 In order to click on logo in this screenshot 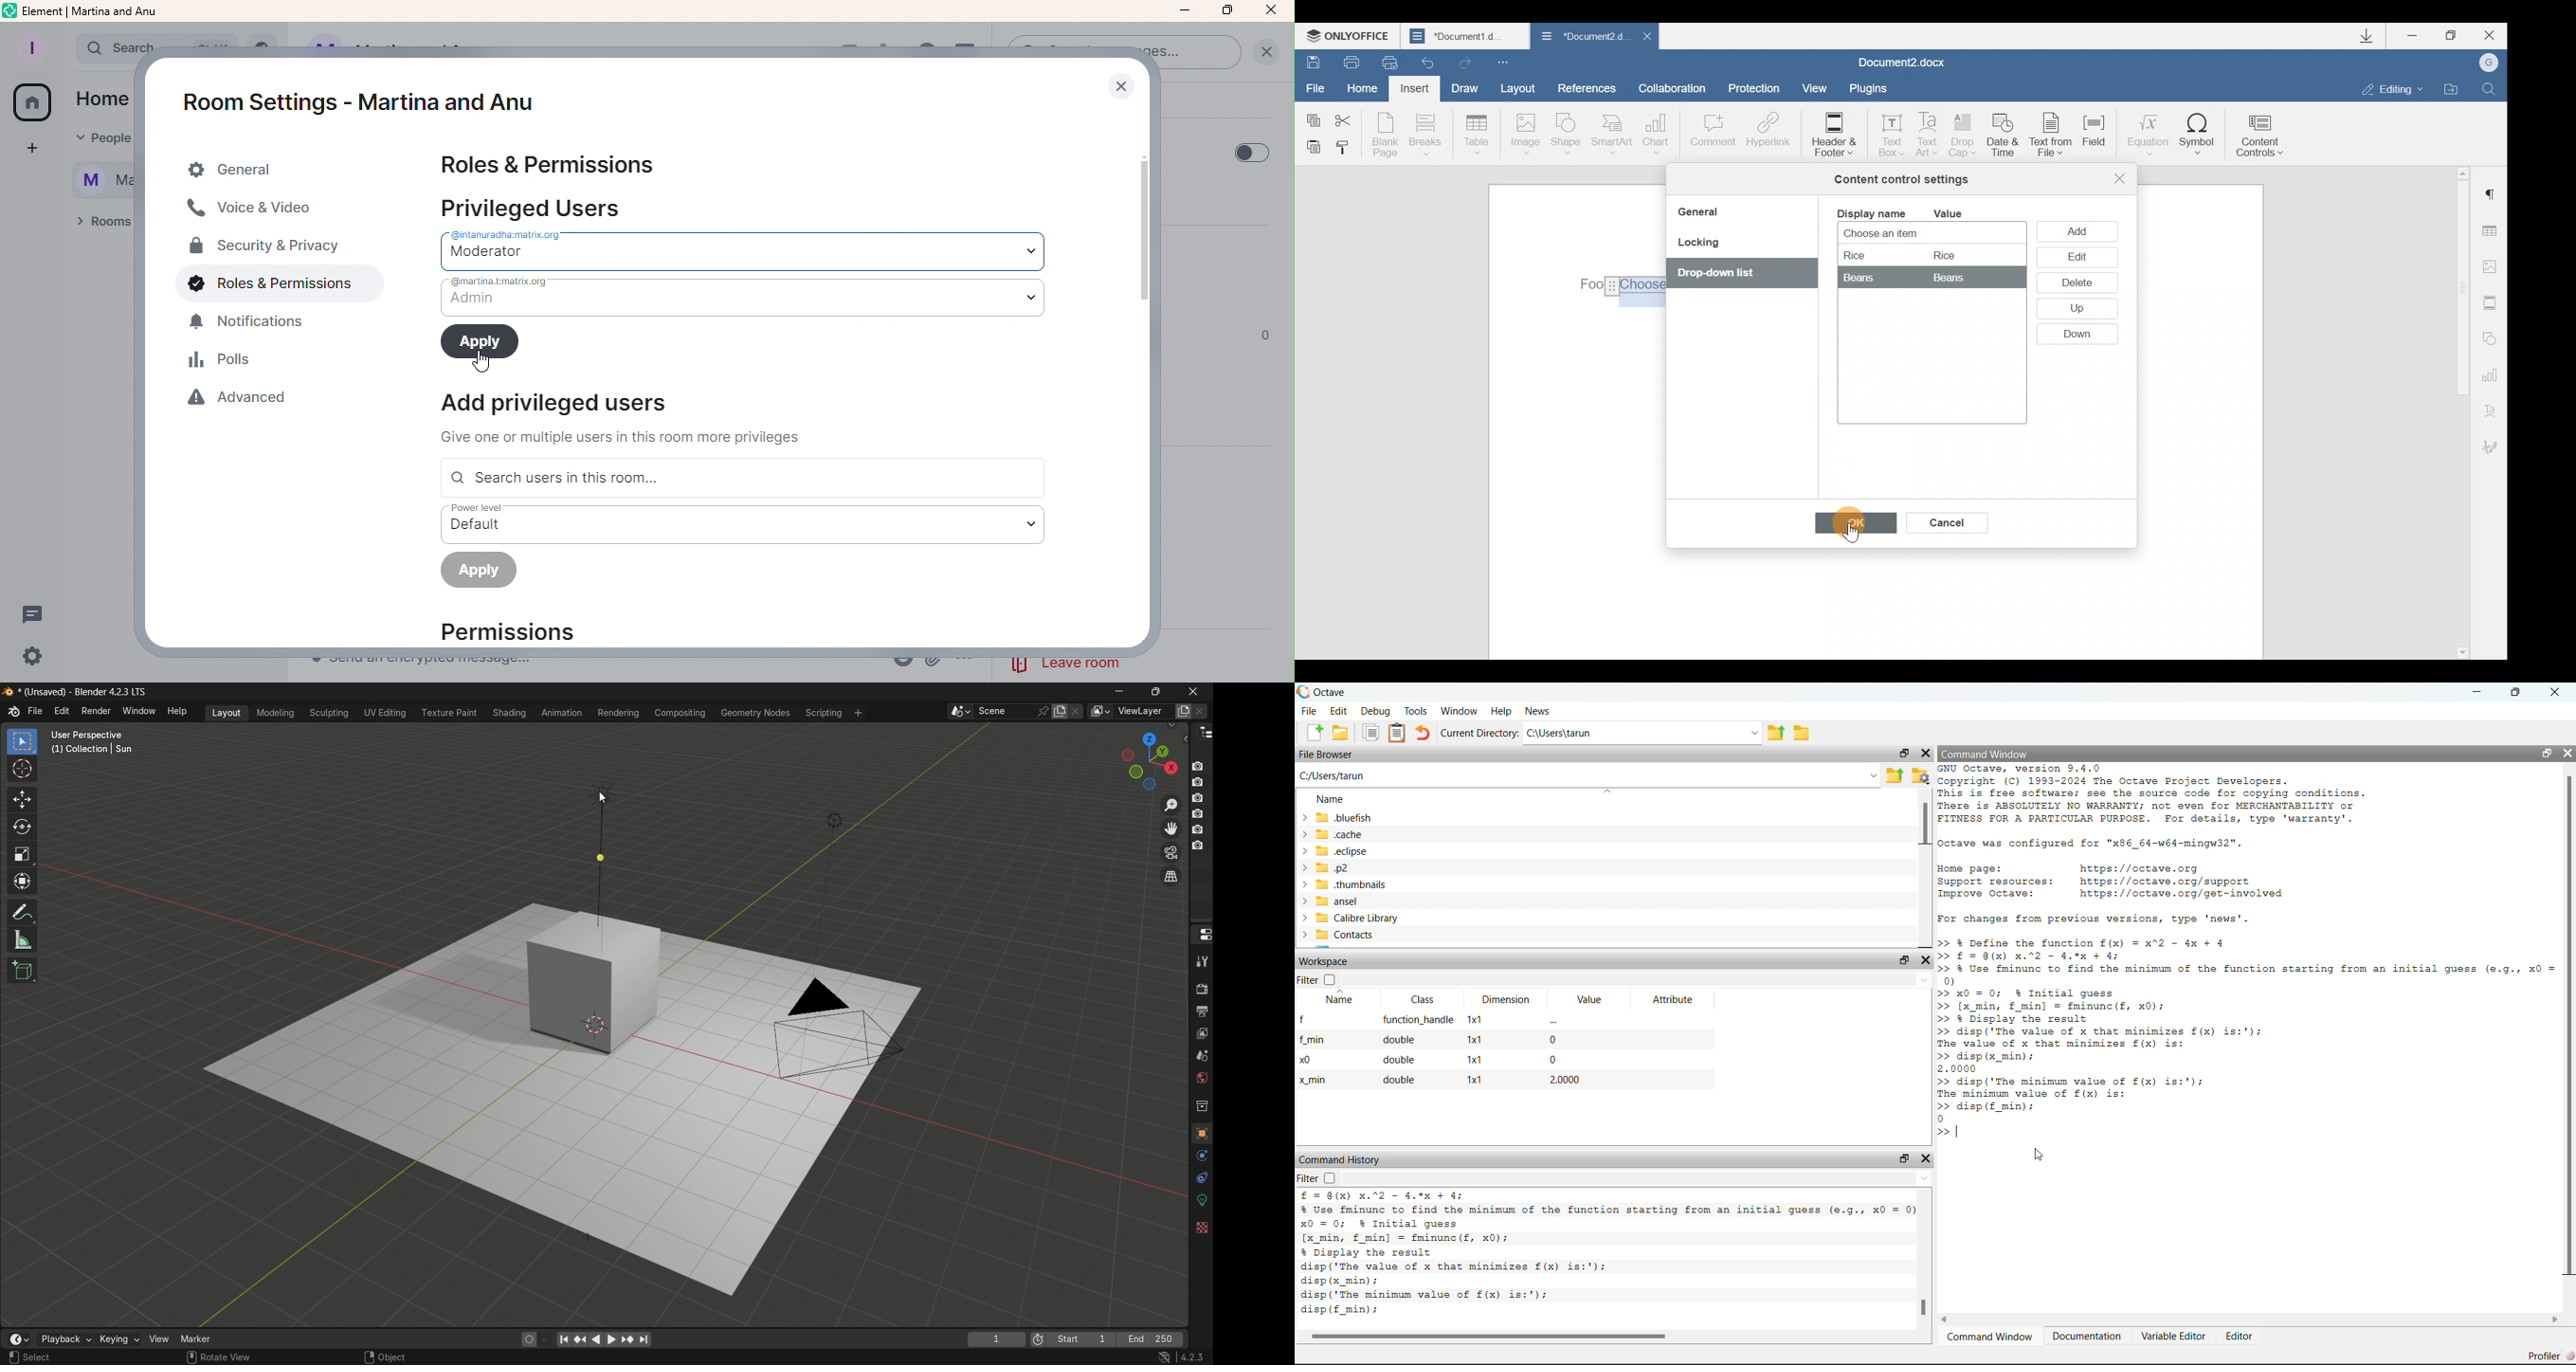, I will do `click(8, 692)`.